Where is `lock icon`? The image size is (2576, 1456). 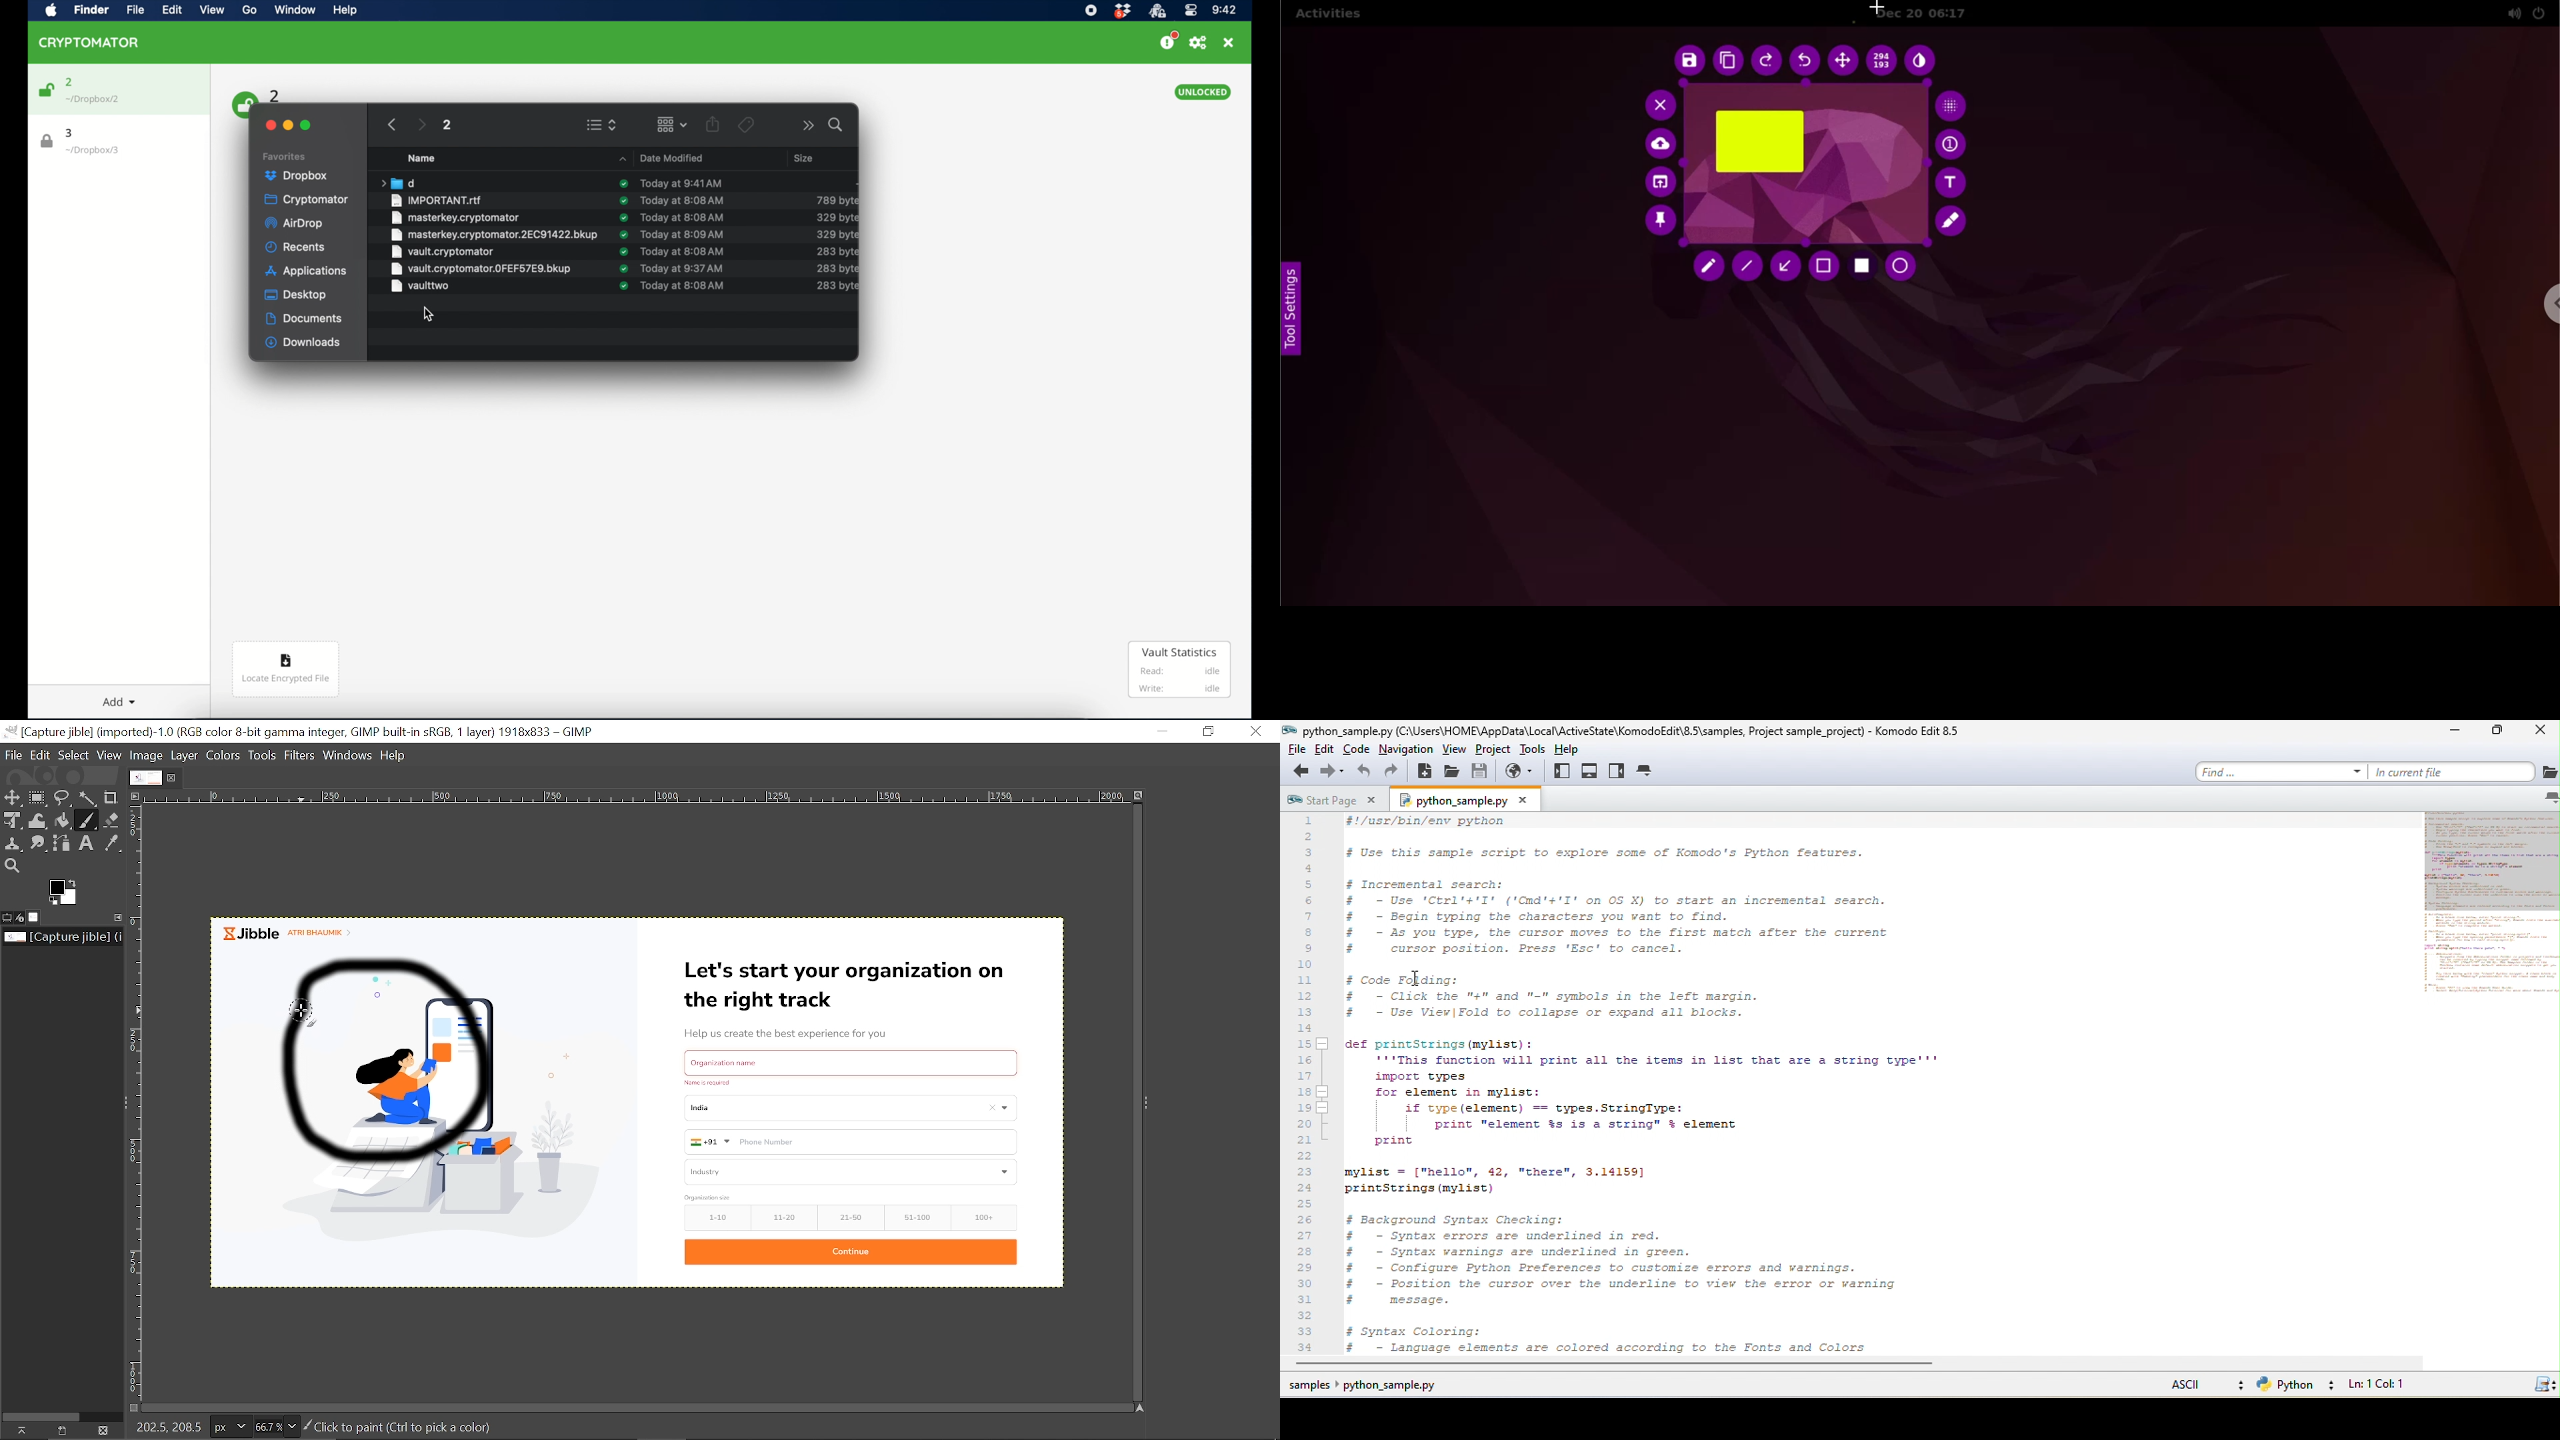
lock icon is located at coordinates (47, 141).